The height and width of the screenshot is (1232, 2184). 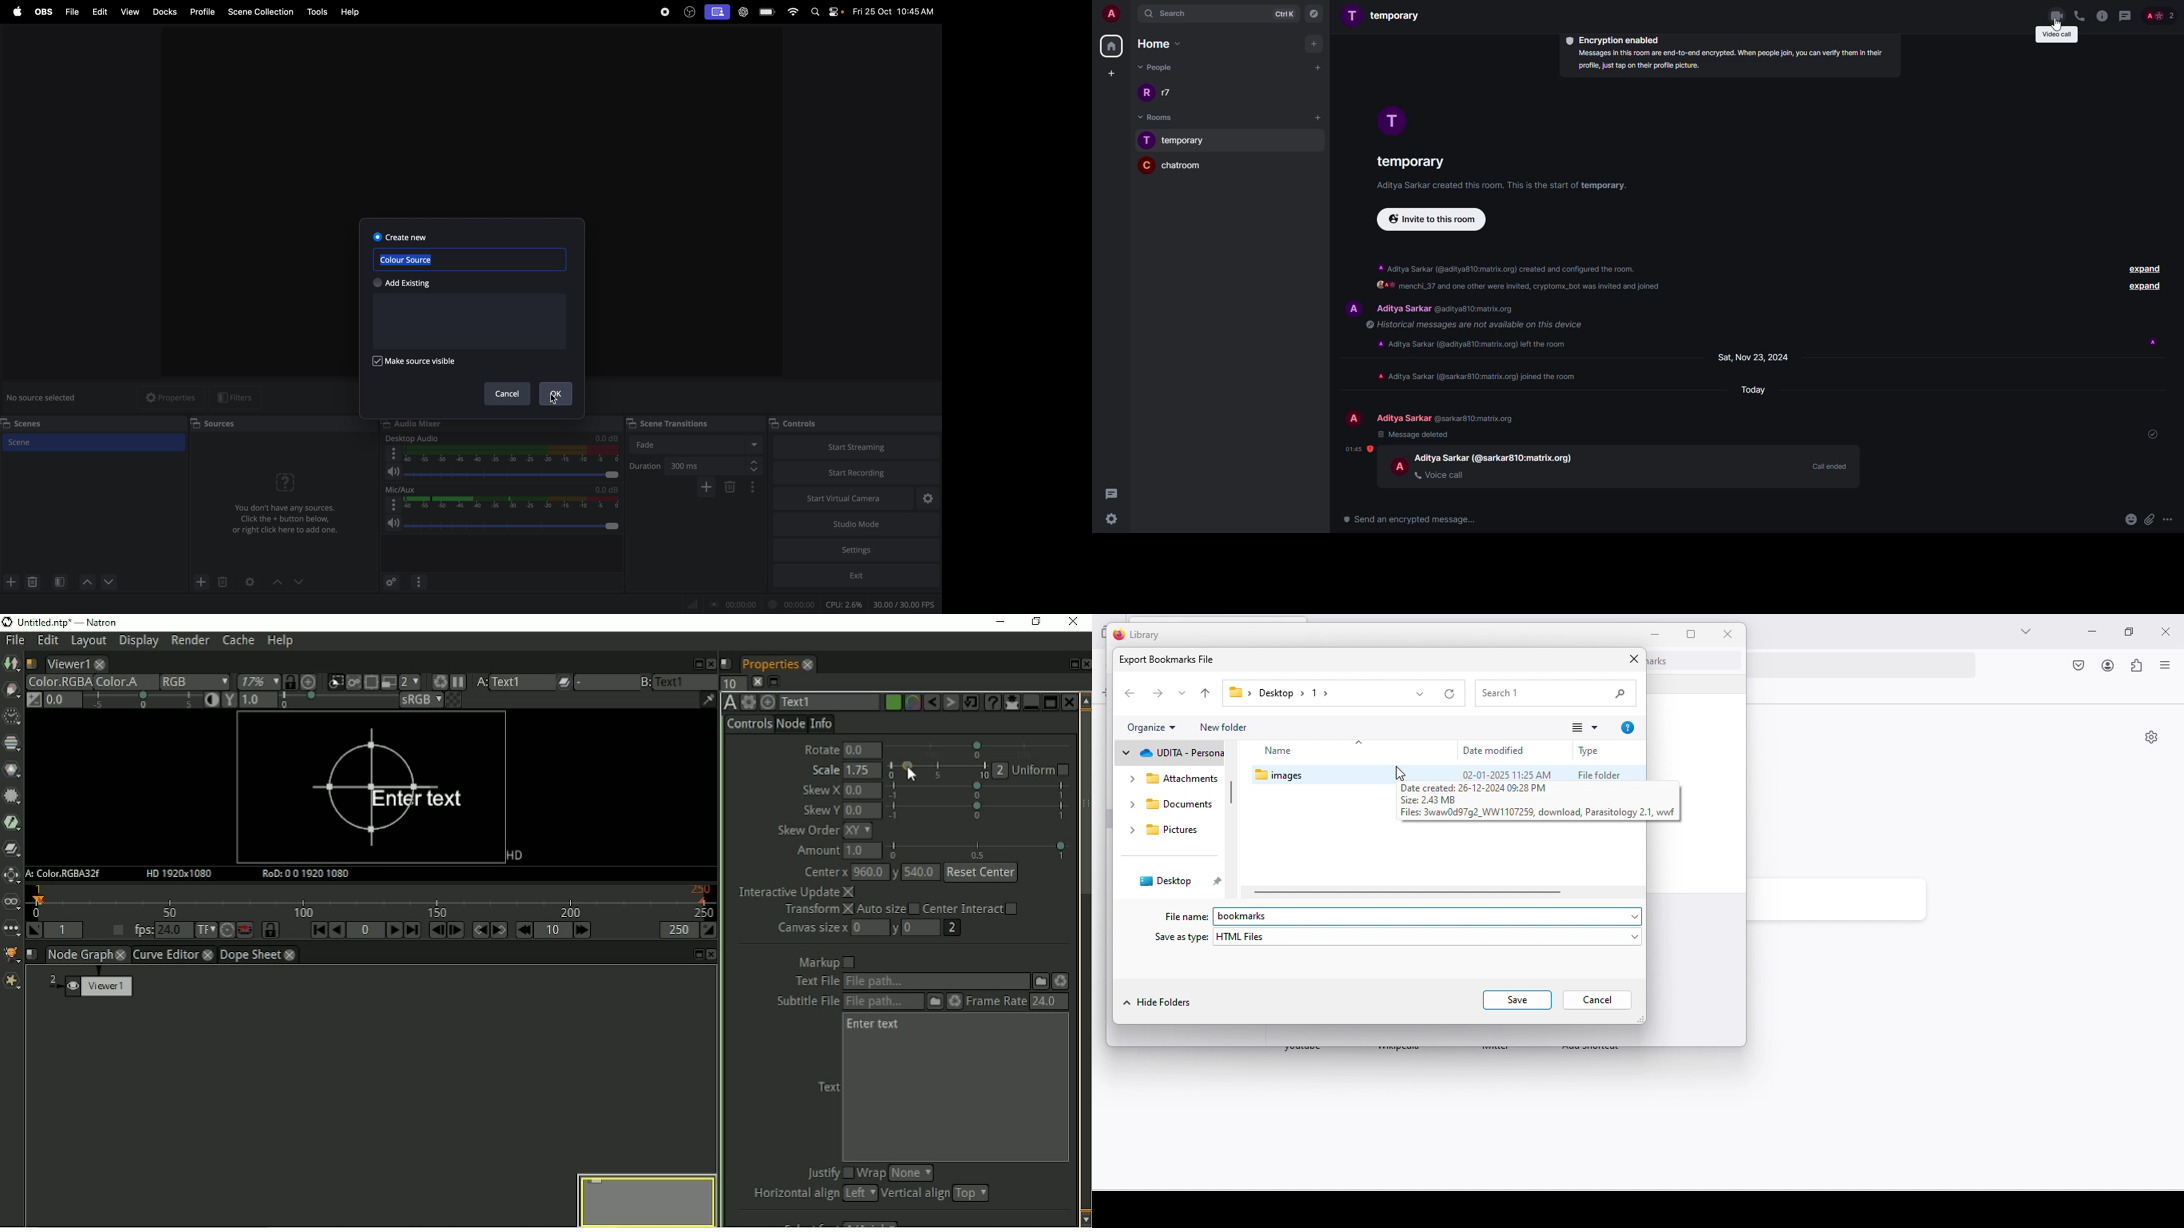 I want to click on account, so click(x=1112, y=15).